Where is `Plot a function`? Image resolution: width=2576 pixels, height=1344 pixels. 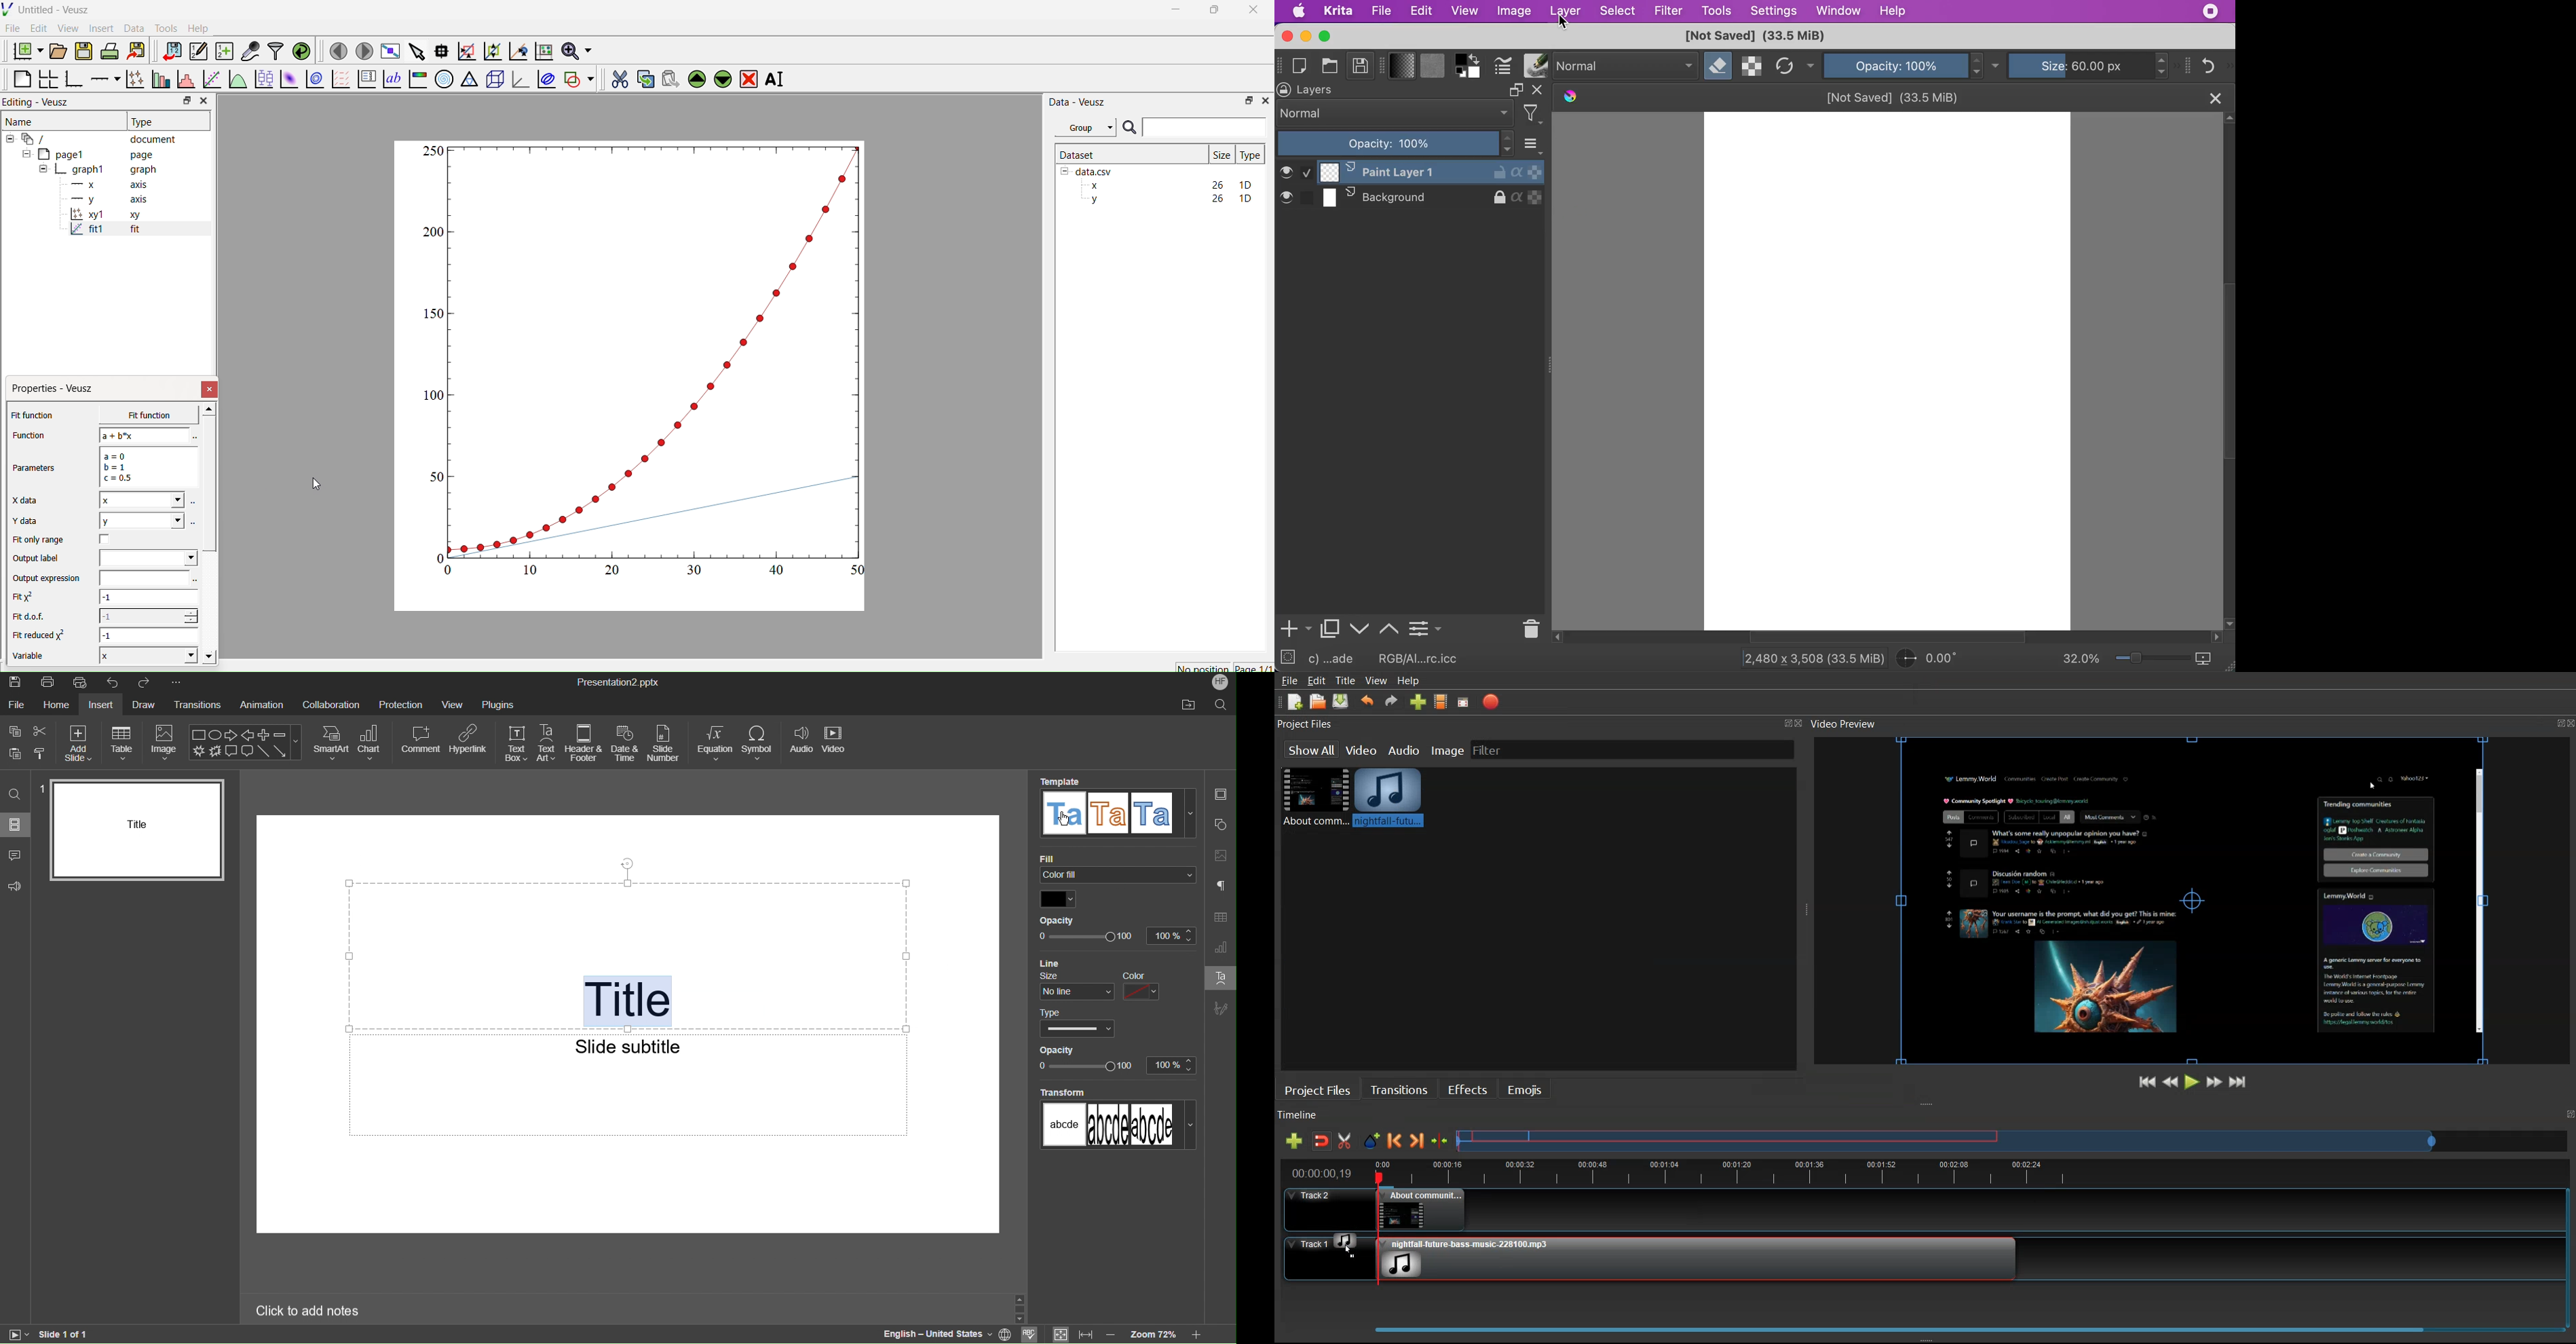
Plot a function is located at coordinates (237, 80).